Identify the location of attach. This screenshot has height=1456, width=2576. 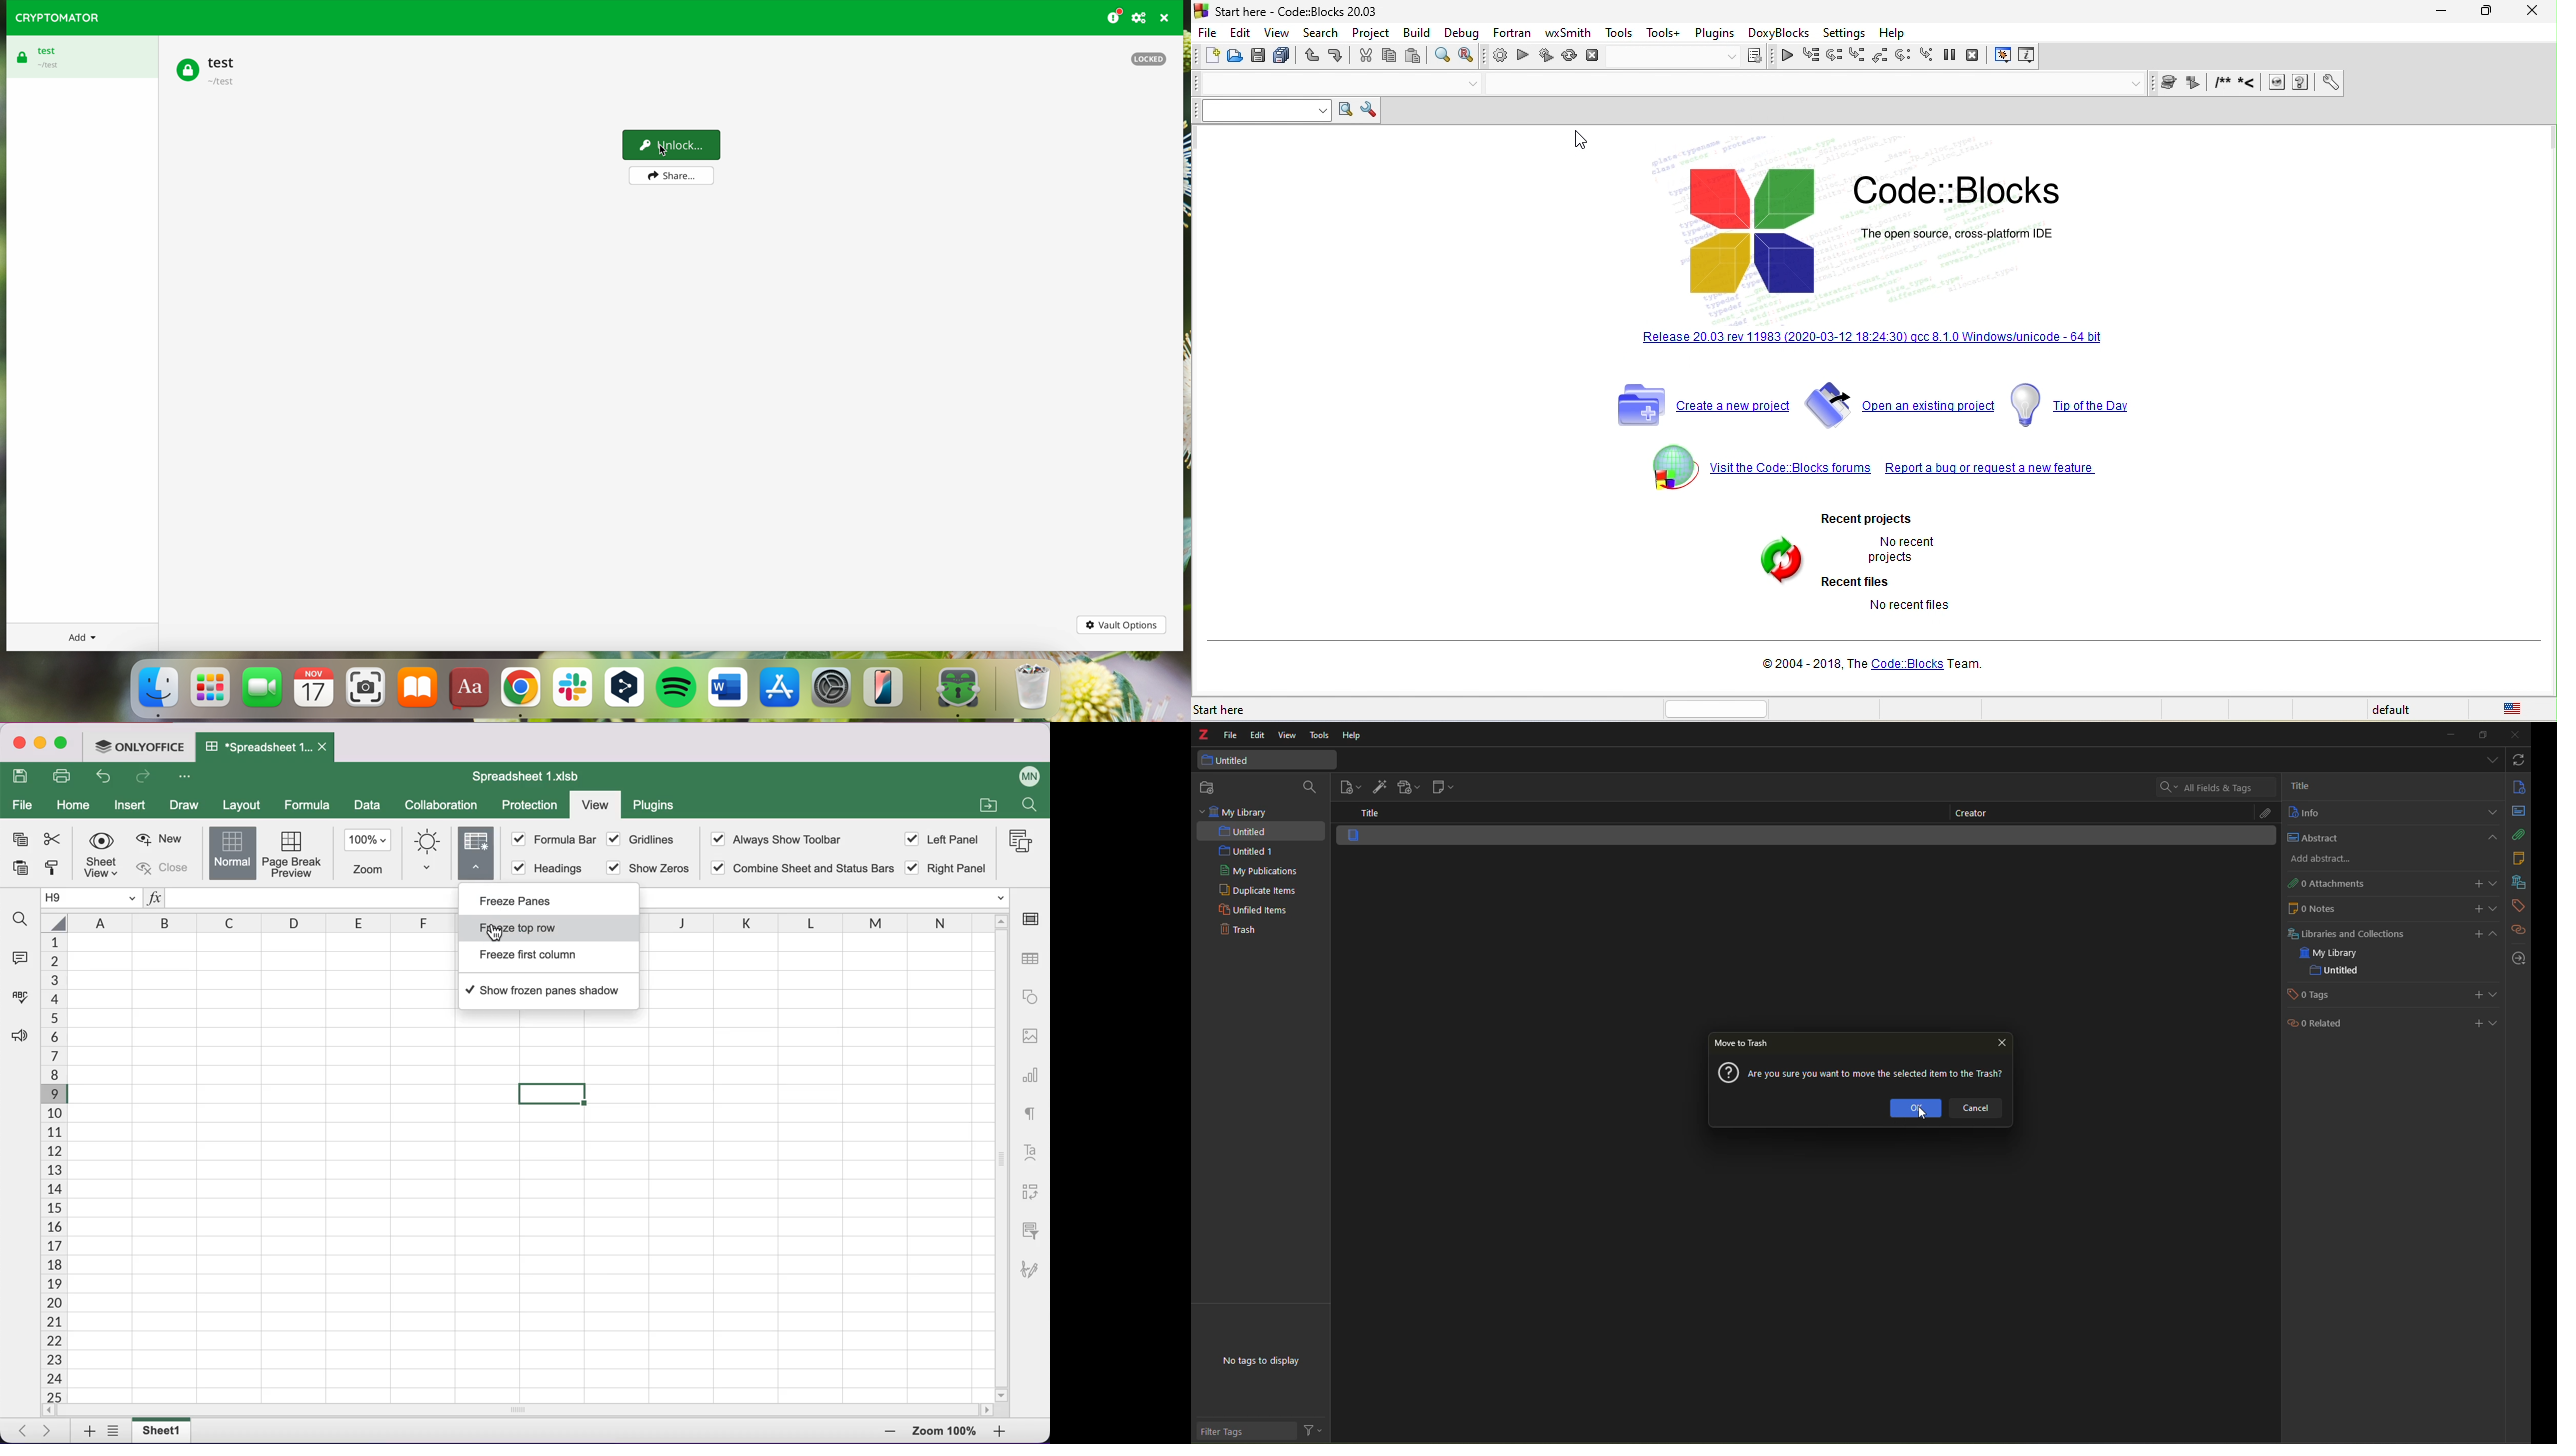
(2261, 814).